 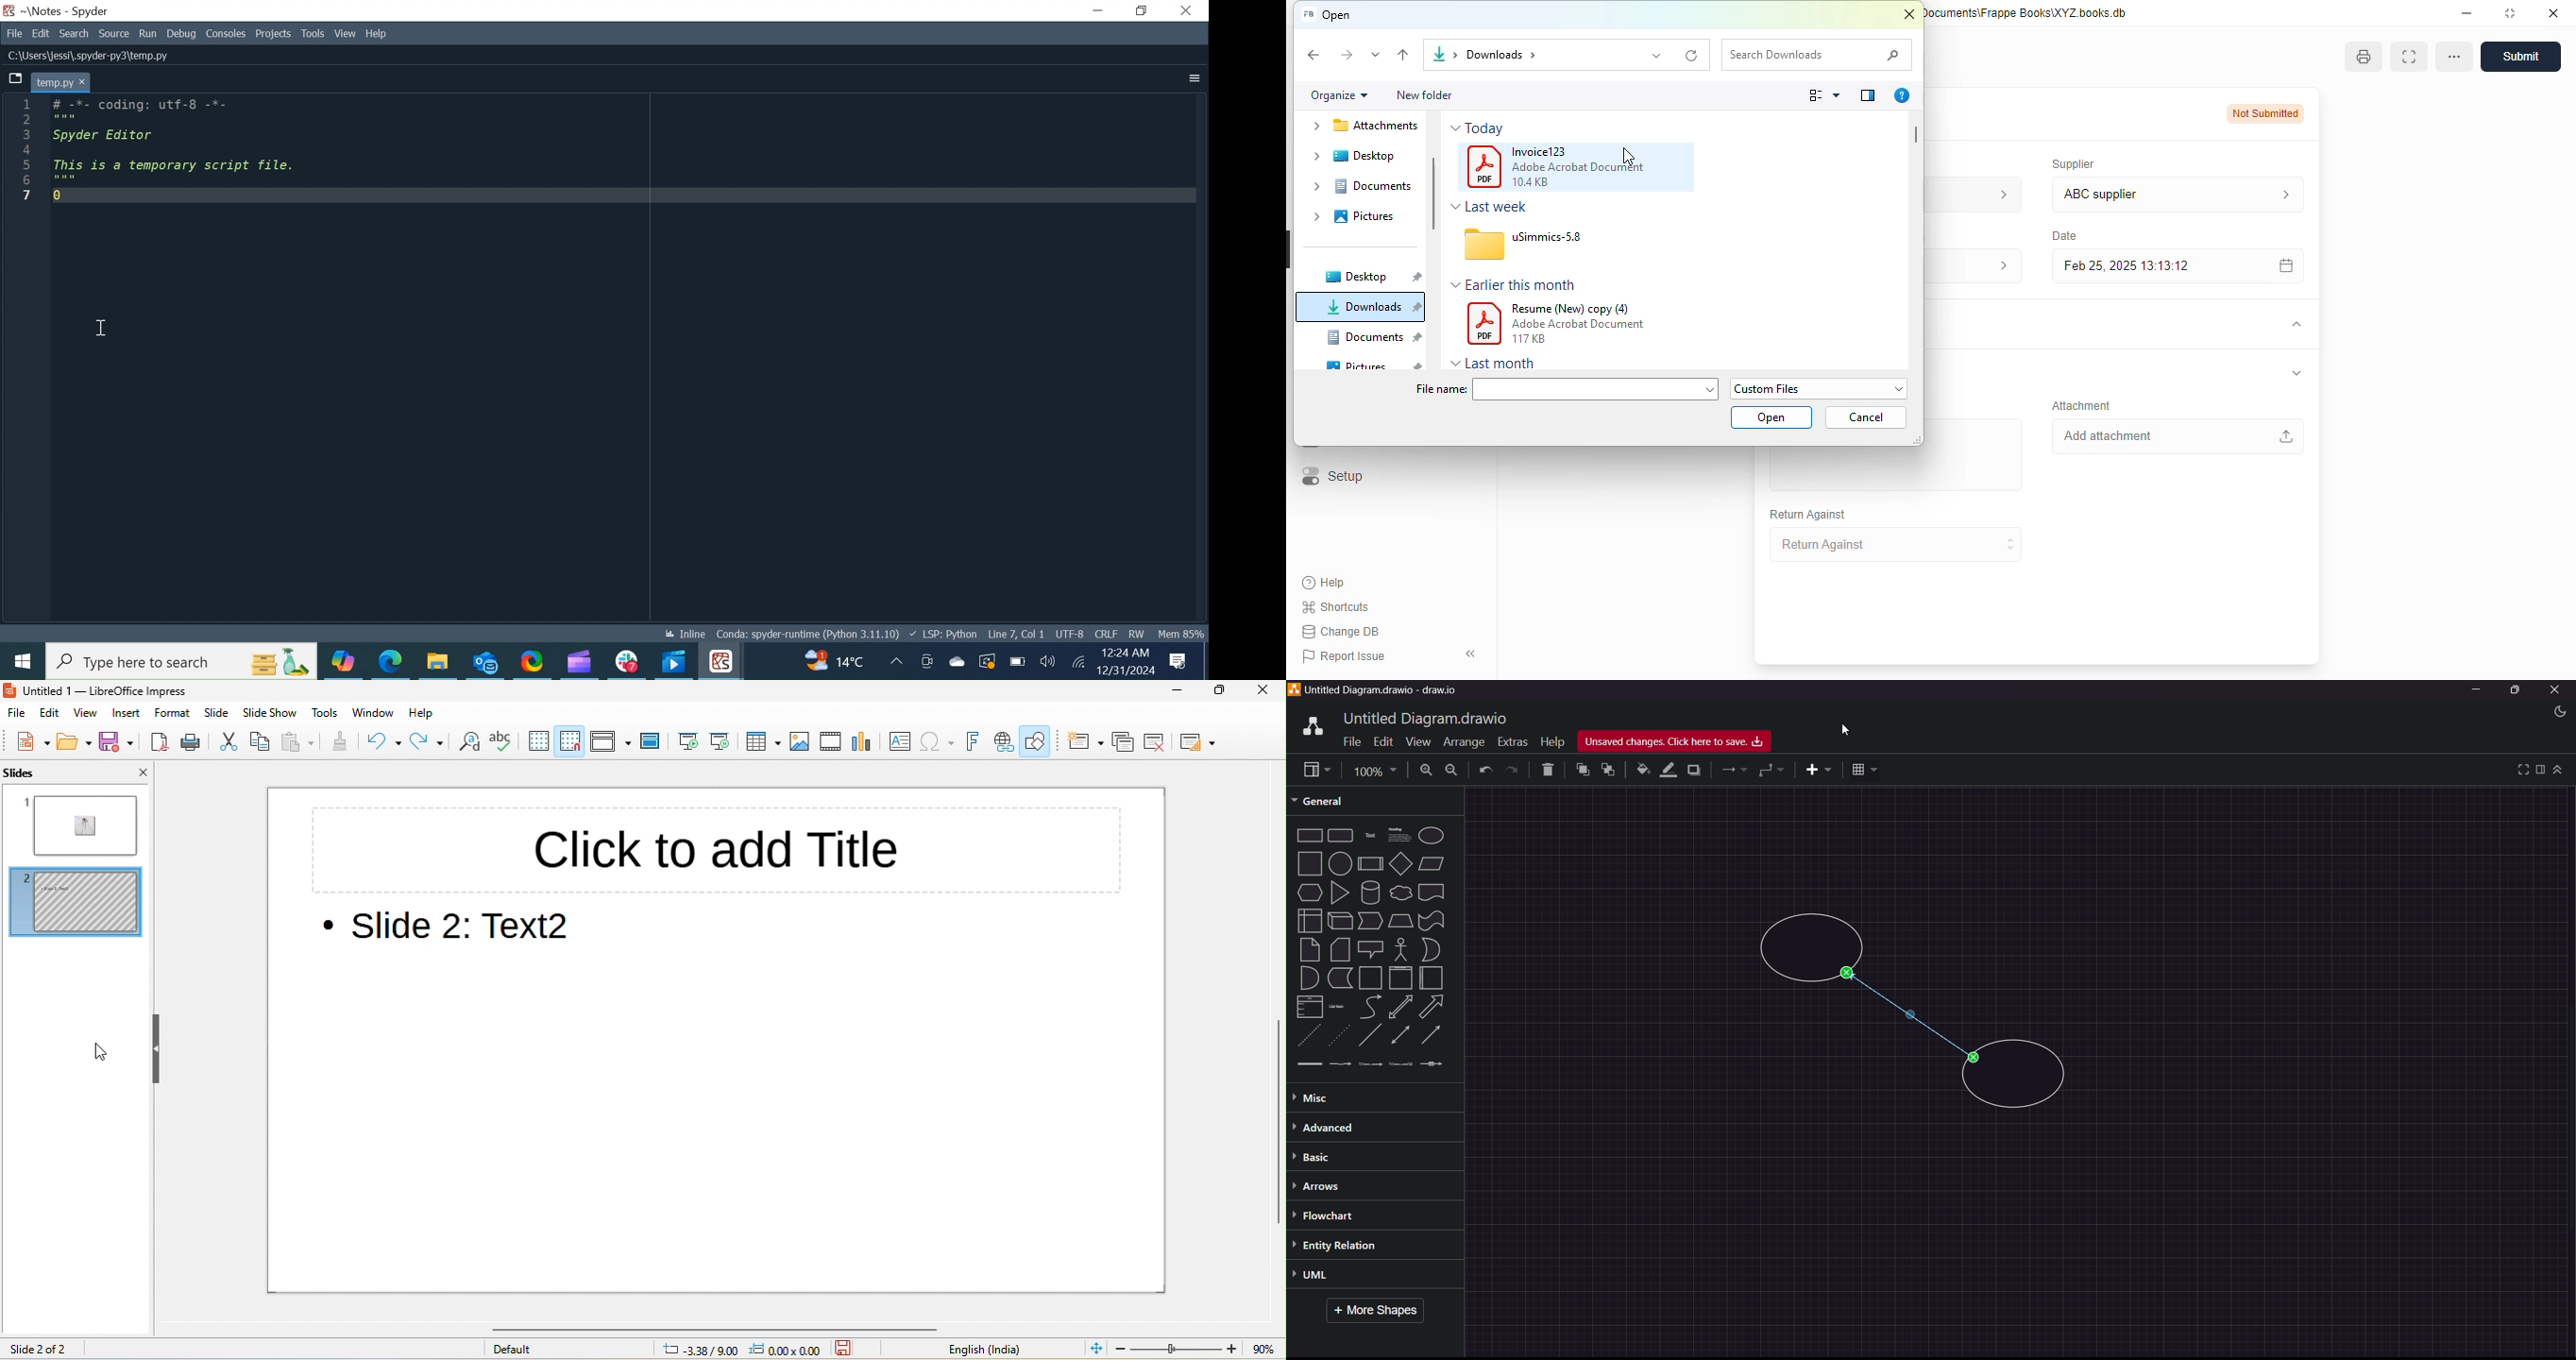 I want to click on fill color, so click(x=1642, y=769).